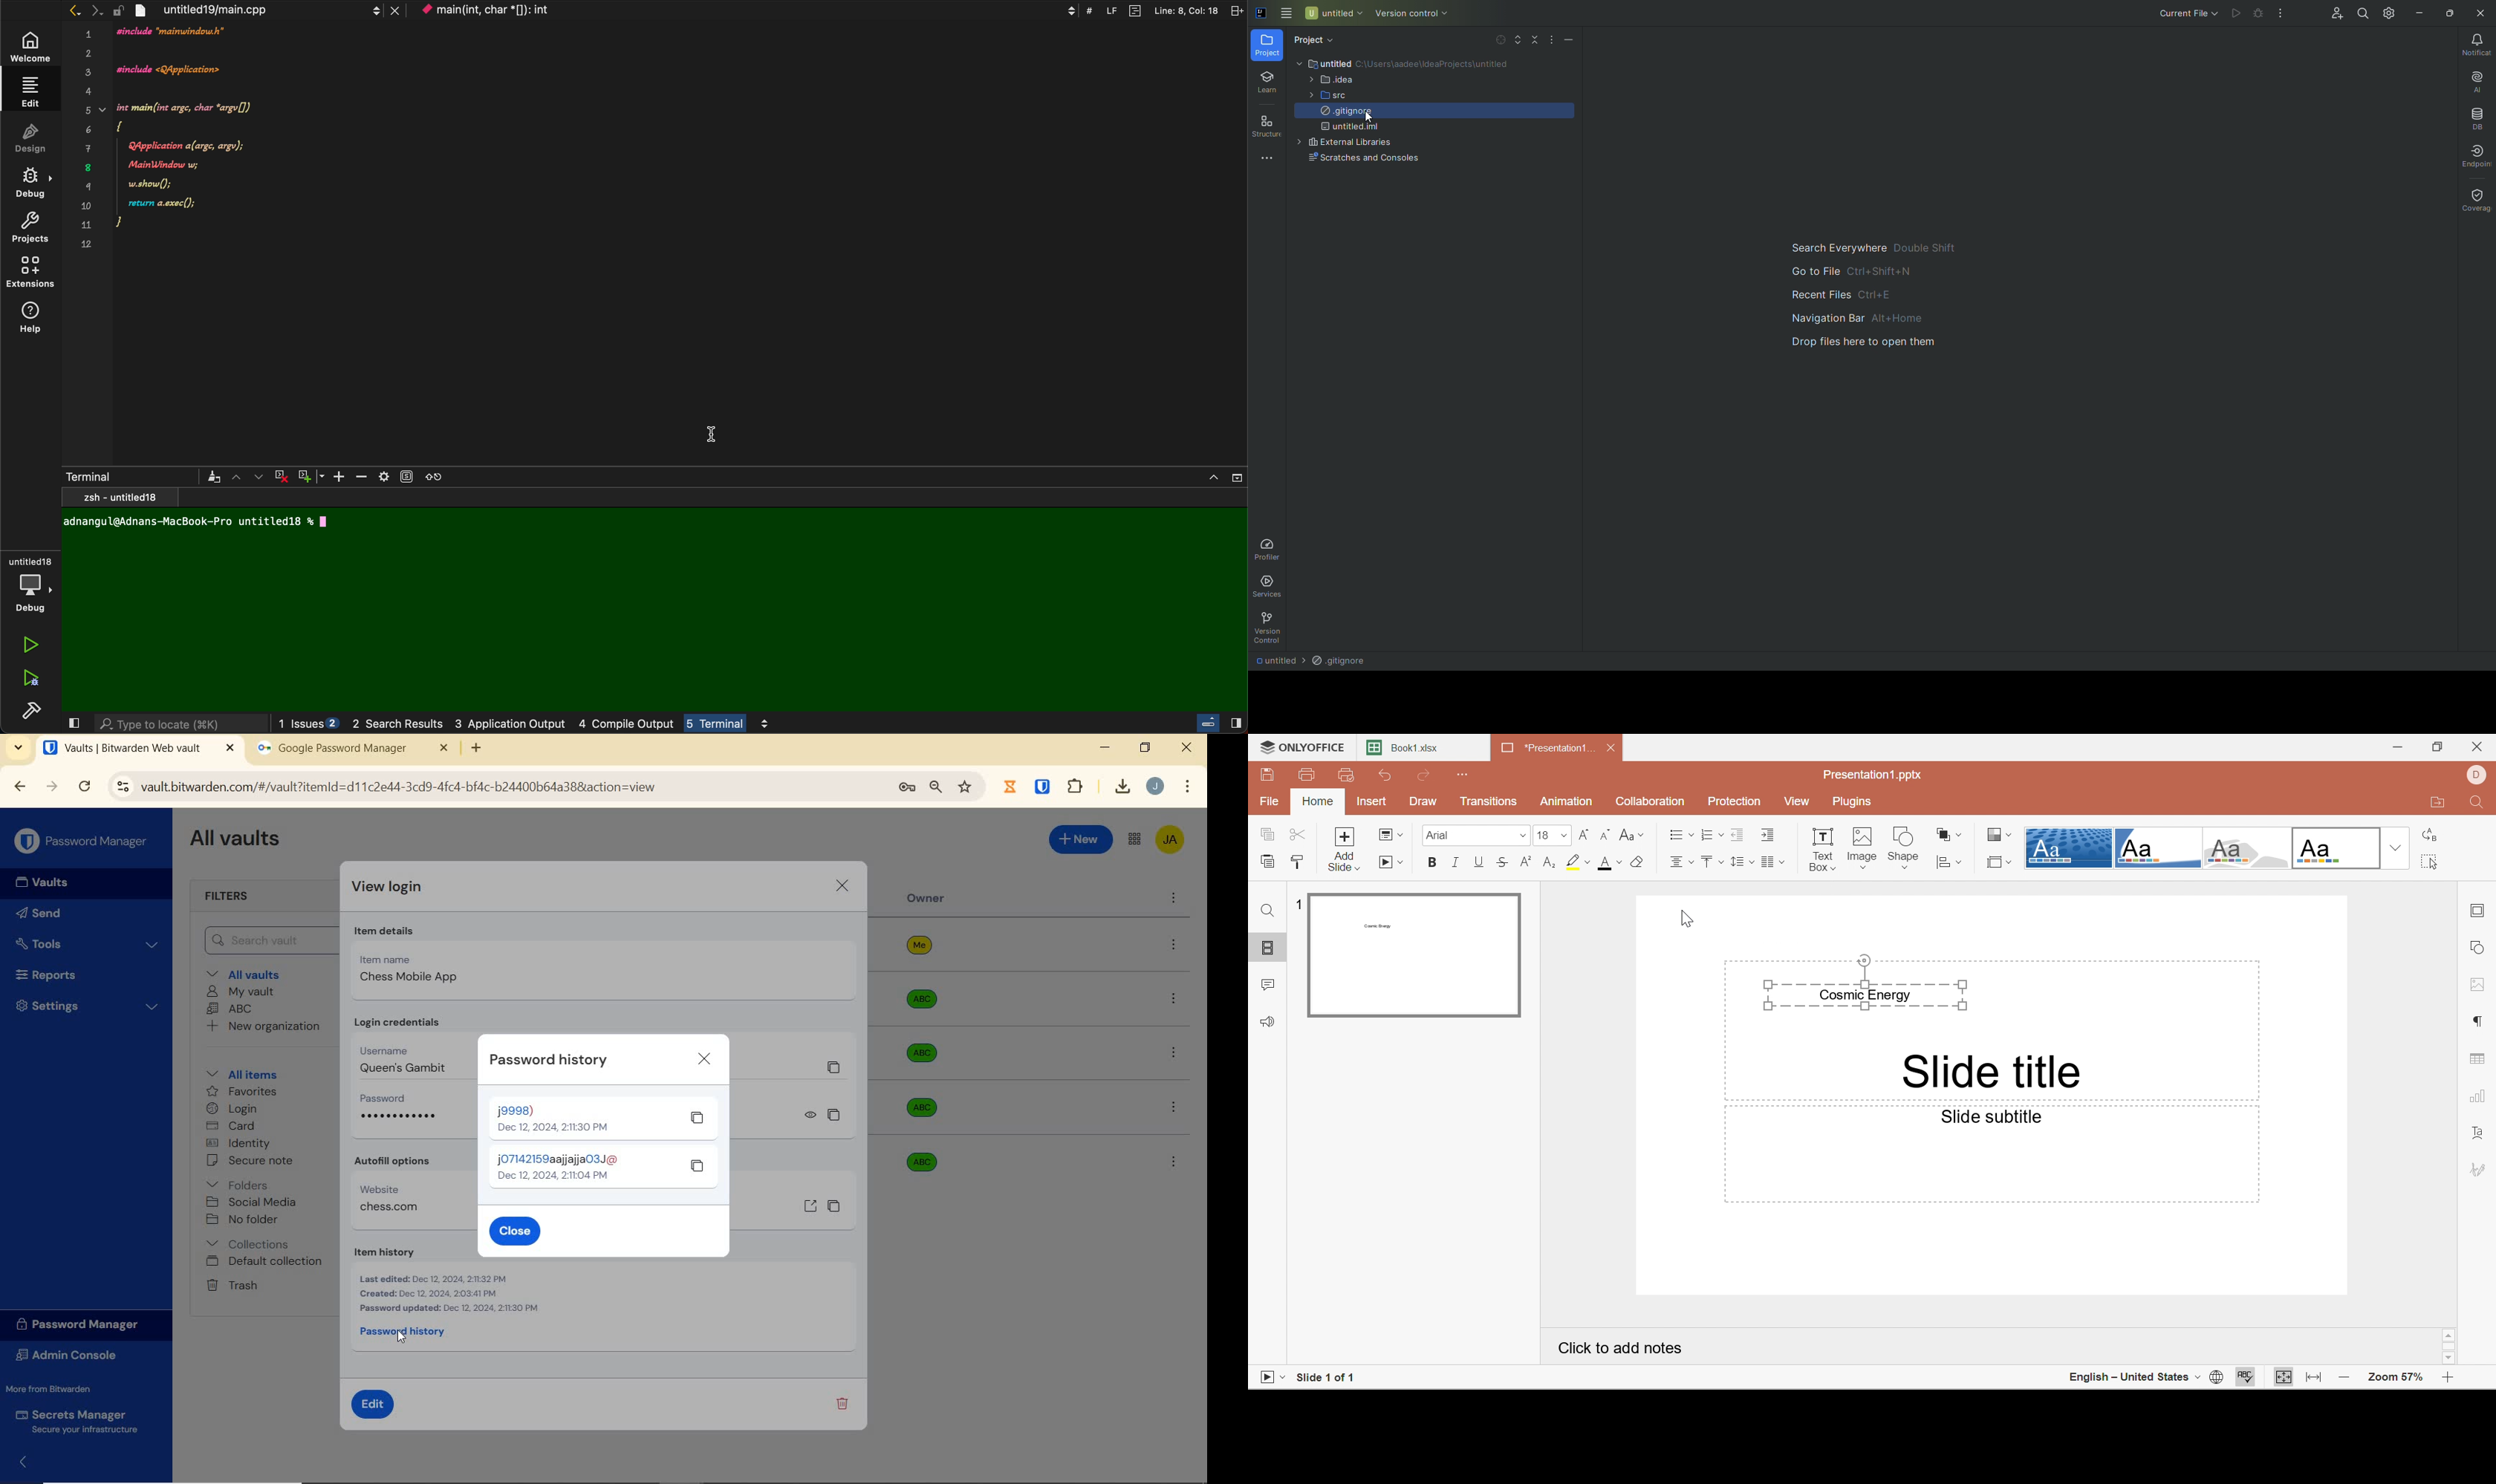 The image size is (2520, 1484). What do you see at coordinates (1356, 144) in the screenshot?
I see `external libraries` at bounding box center [1356, 144].